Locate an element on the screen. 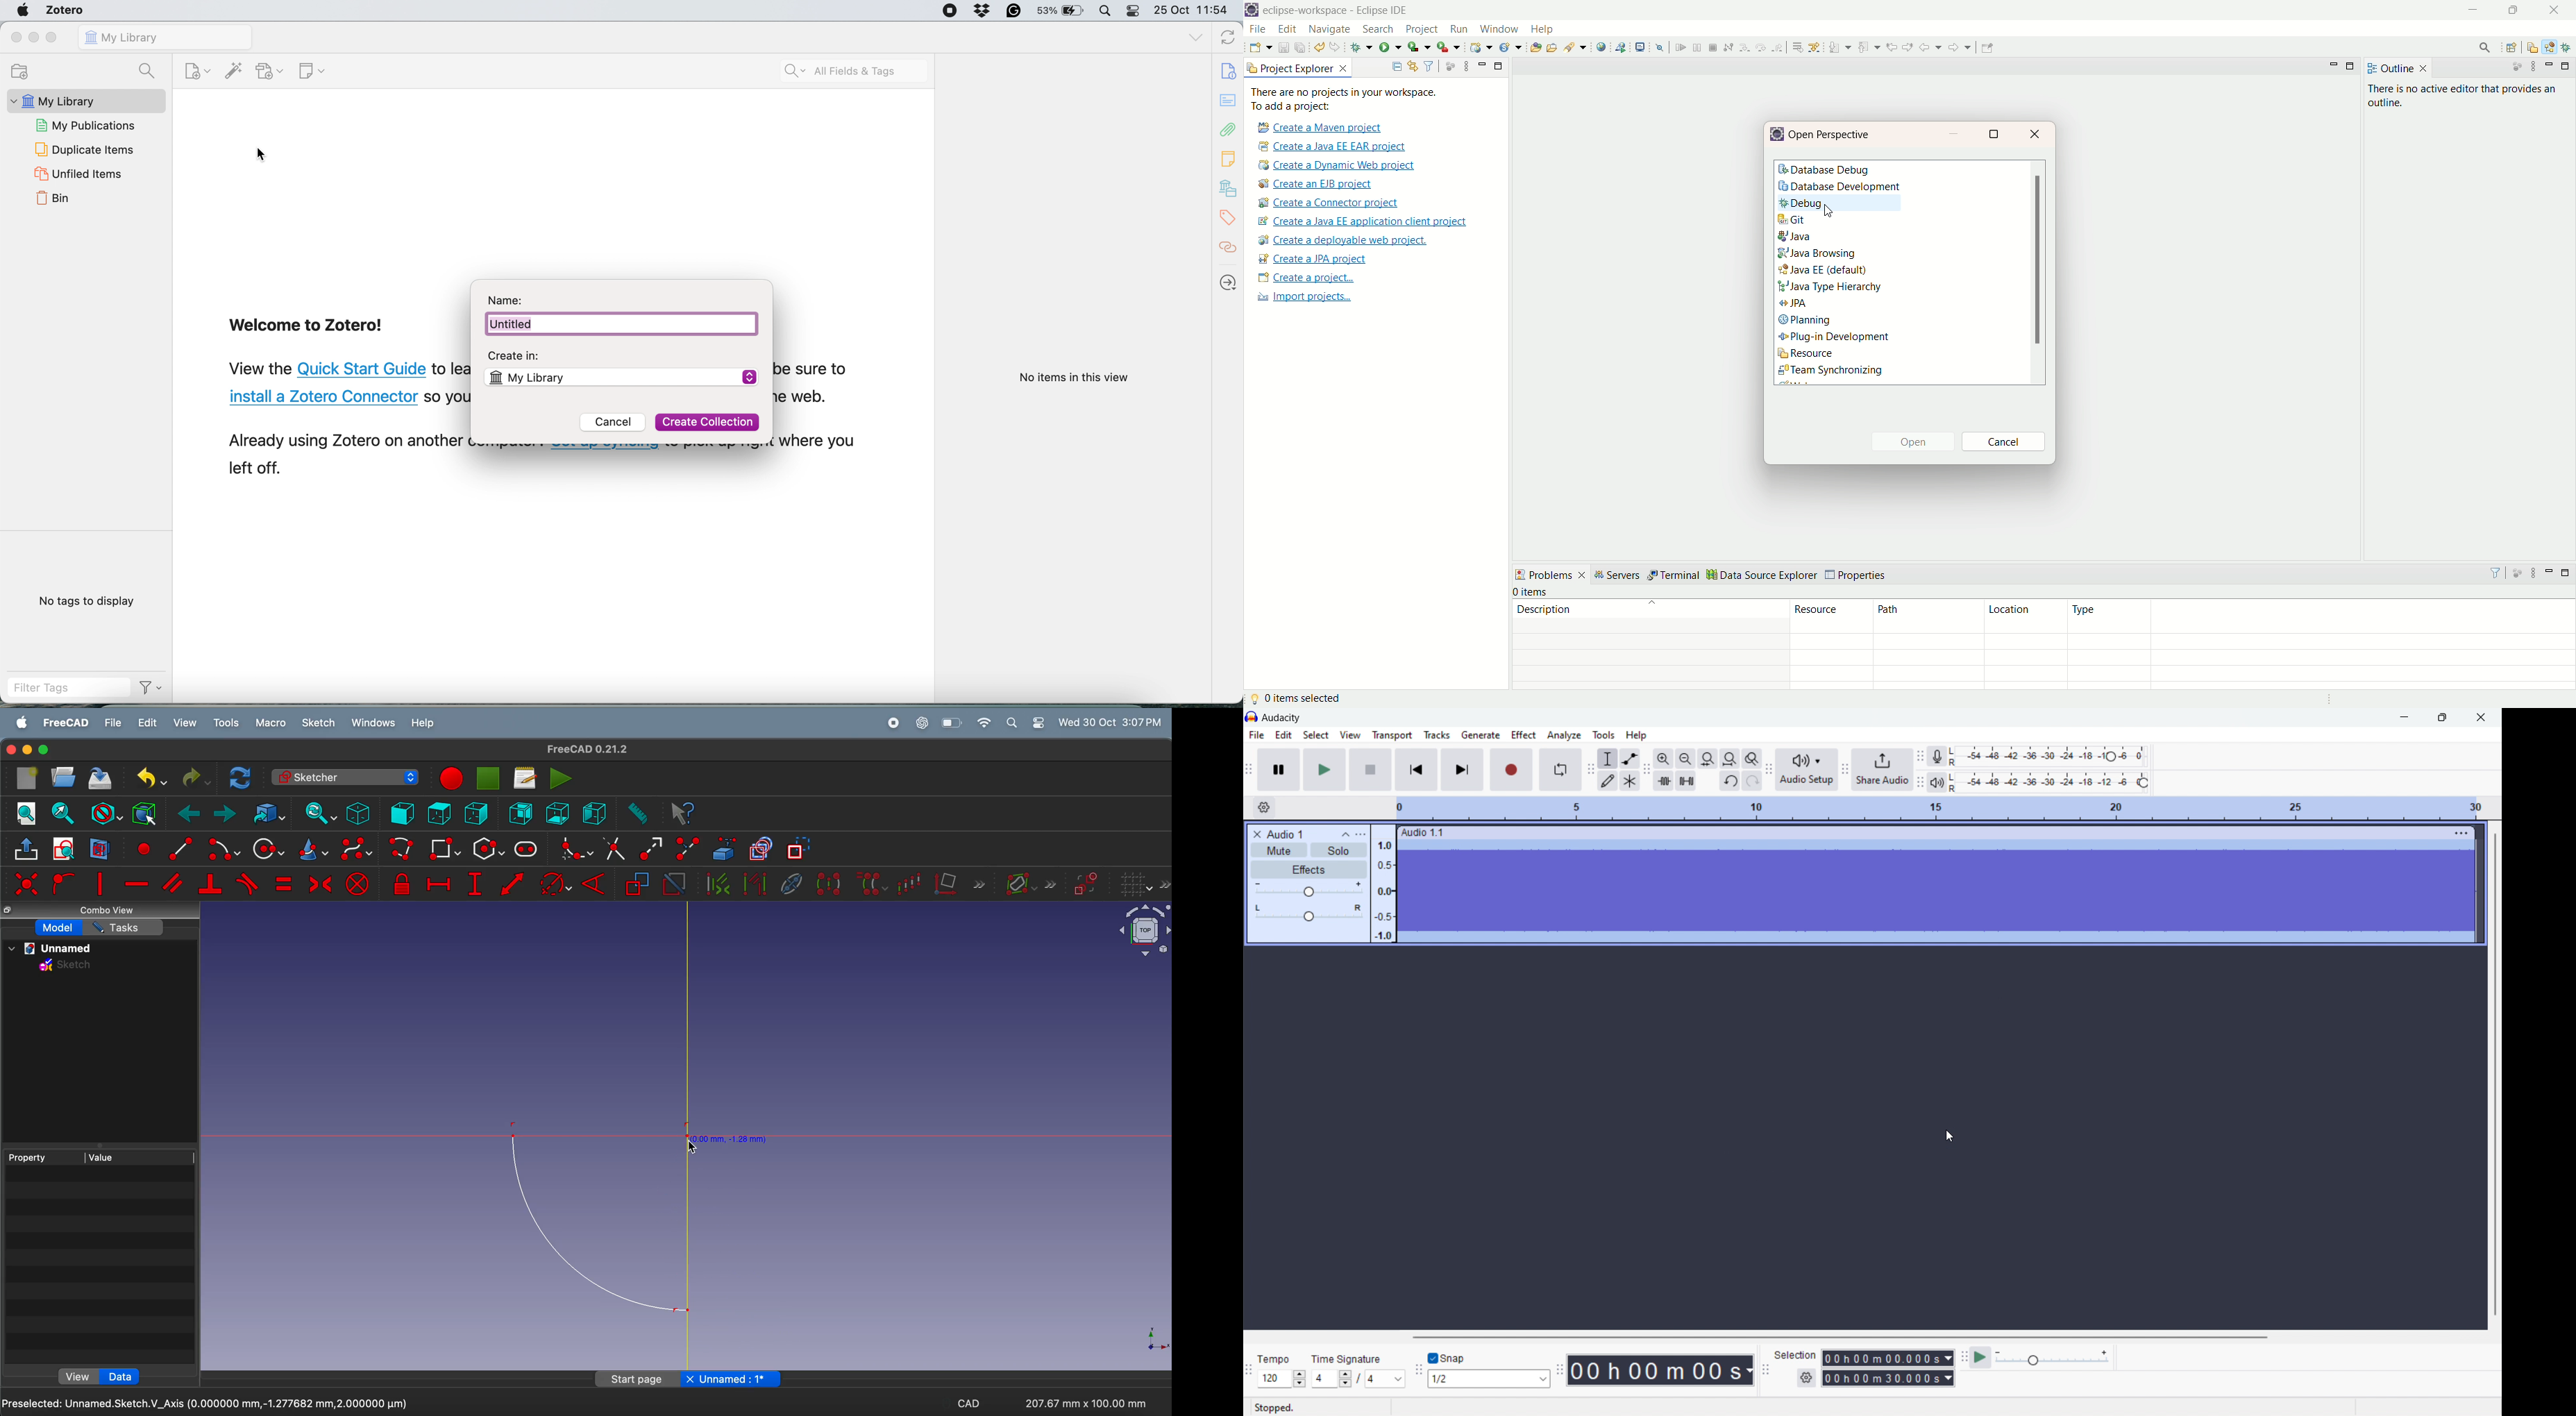 The height and width of the screenshot is (1428, 2576). my library is located at coordinates (85, 100).